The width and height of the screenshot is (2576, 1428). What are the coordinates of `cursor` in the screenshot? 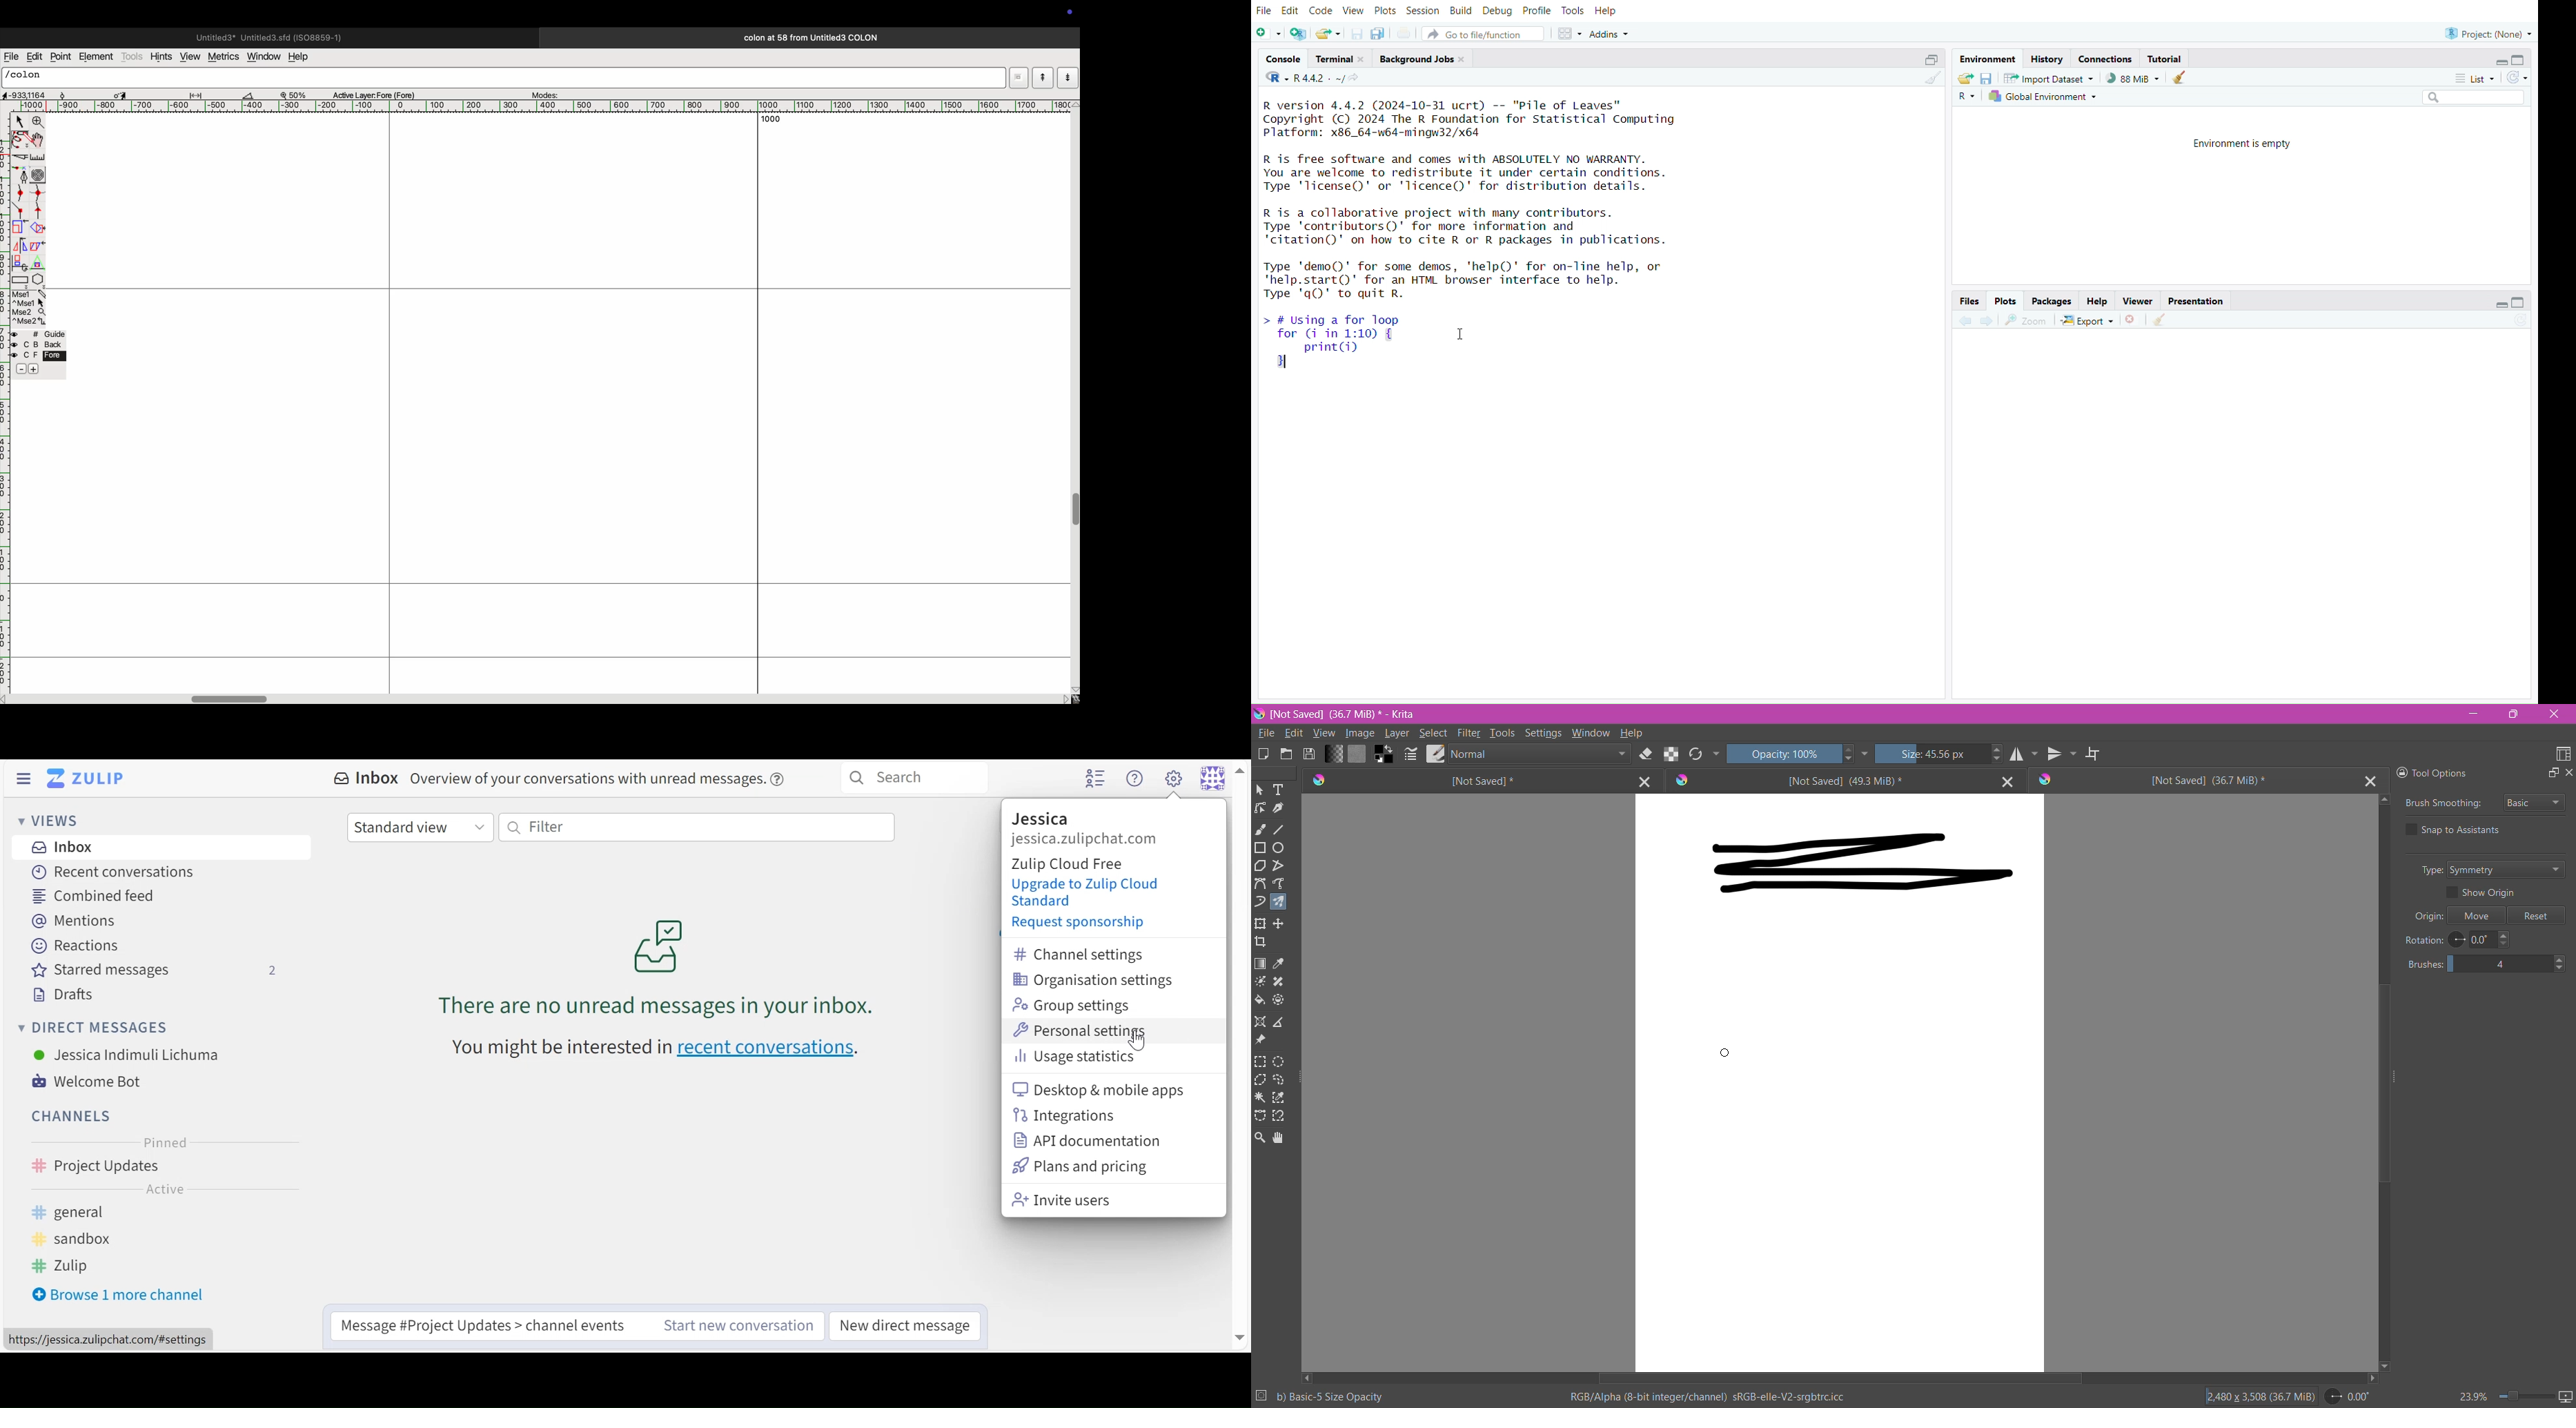 It's located at (1460, 335).